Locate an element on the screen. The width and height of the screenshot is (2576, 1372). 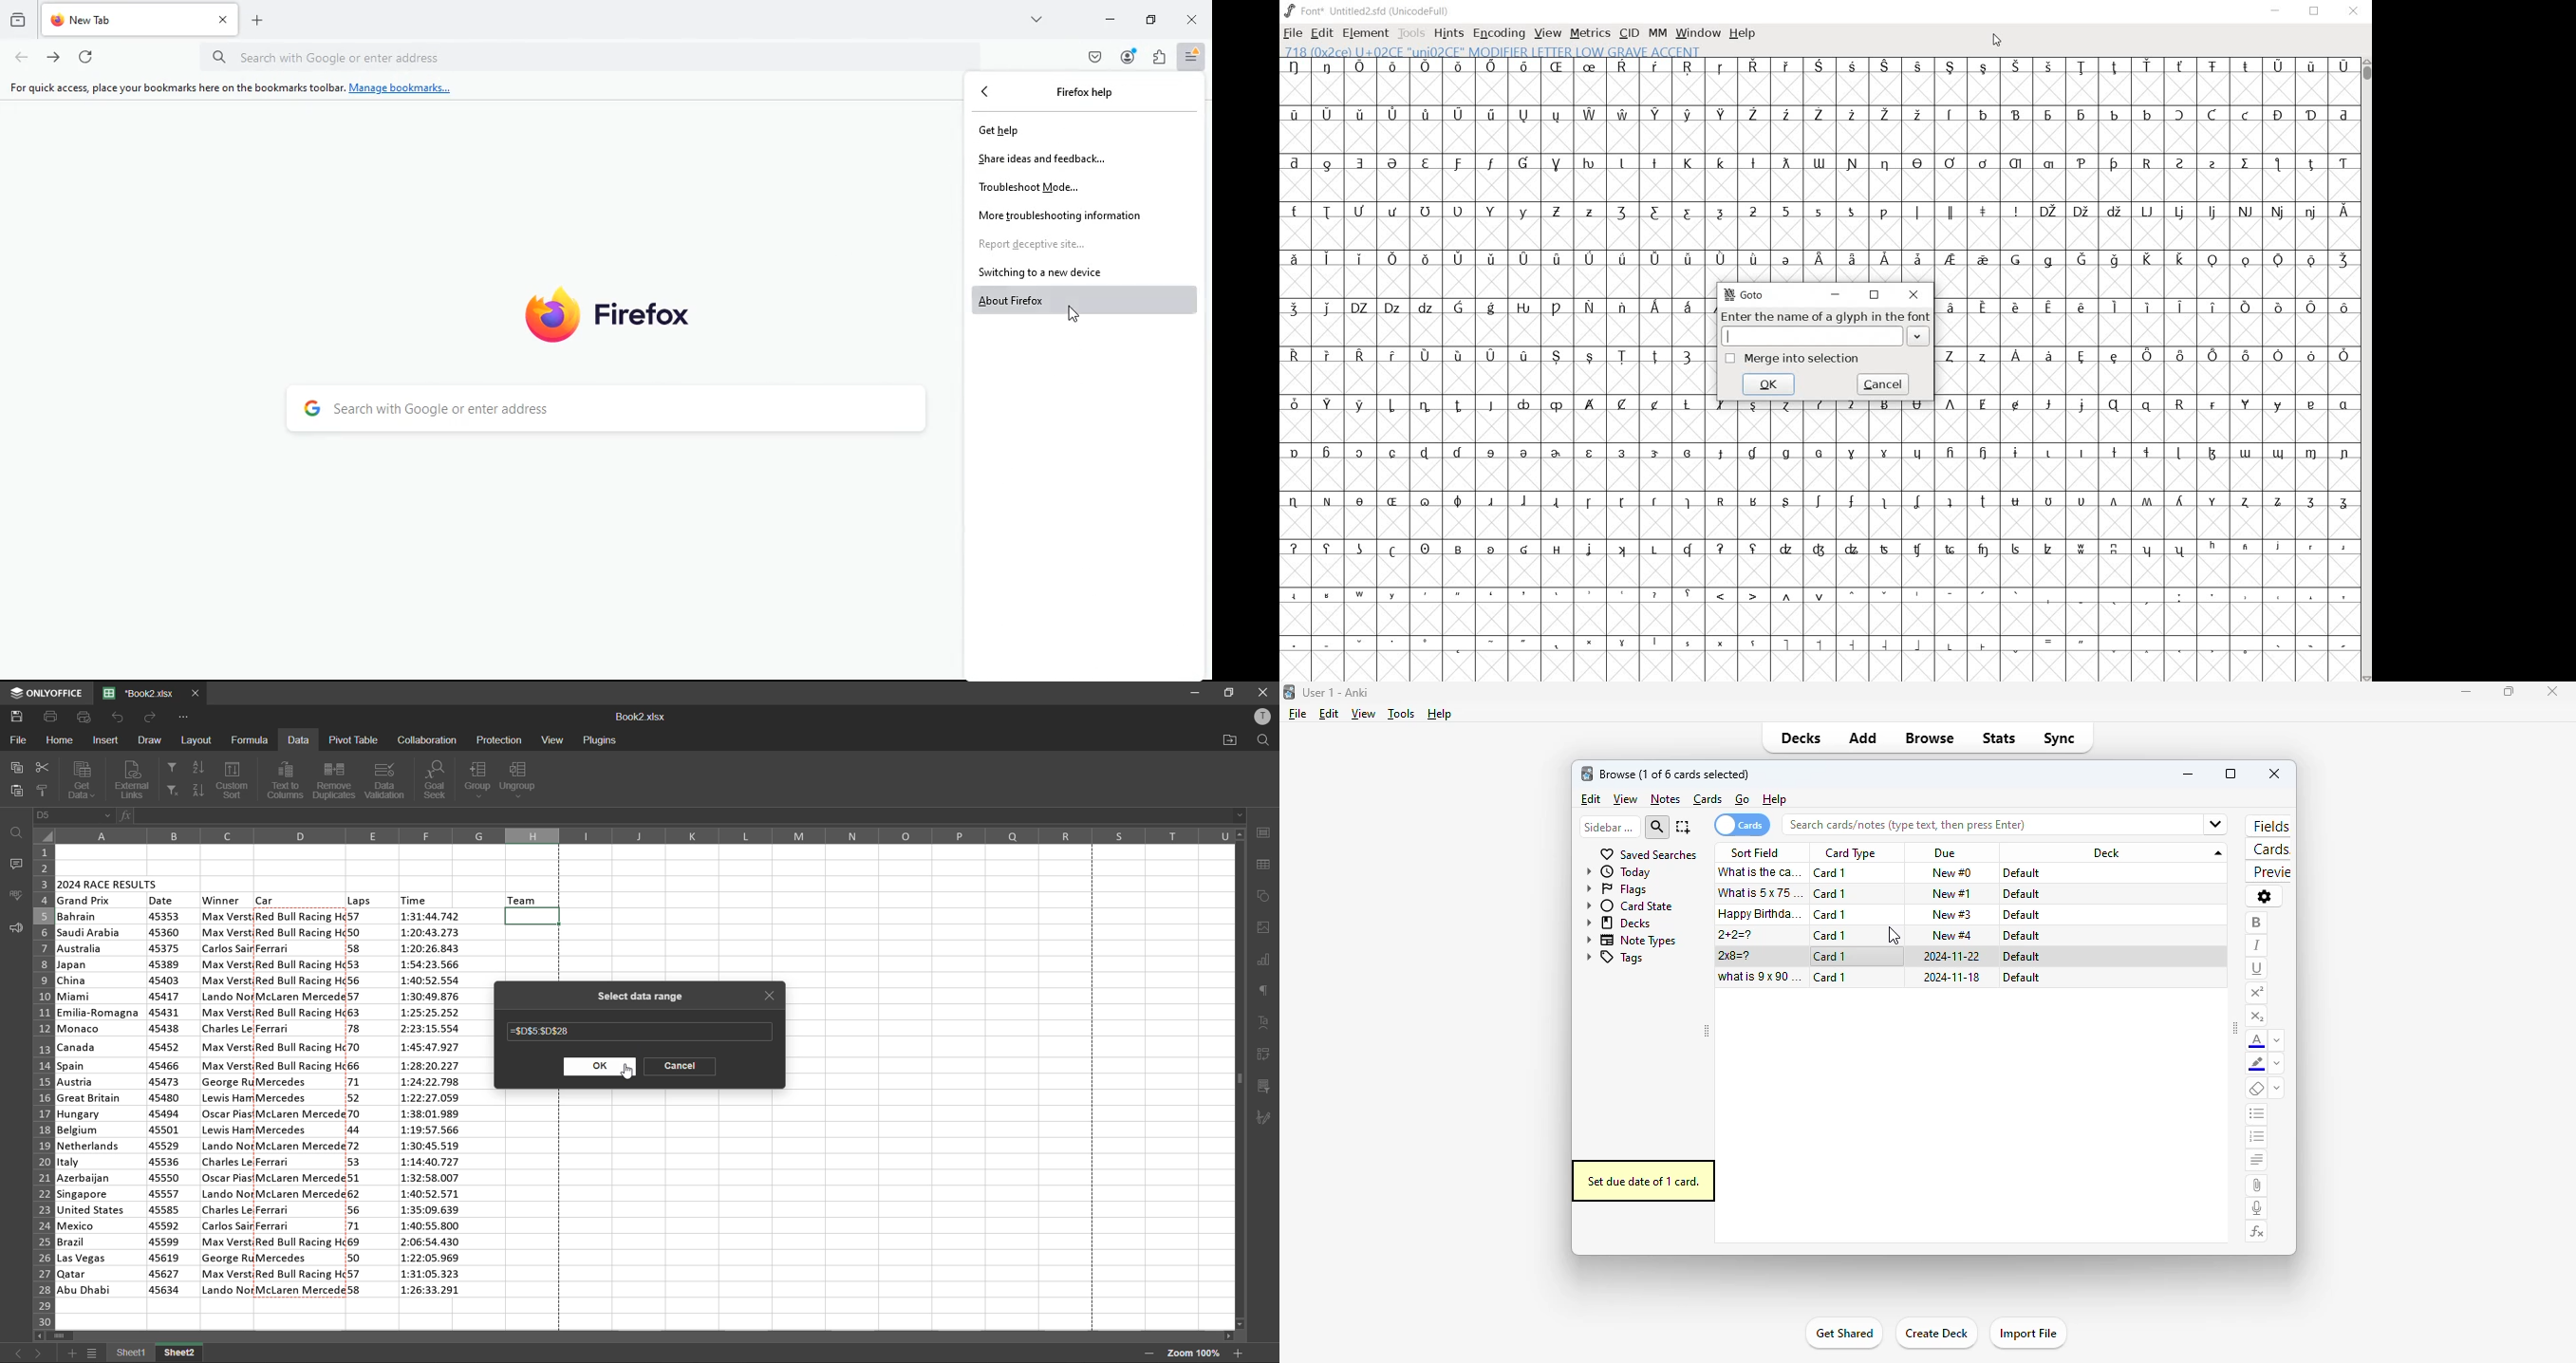
sheet names is located at coordinates (156, 1354).